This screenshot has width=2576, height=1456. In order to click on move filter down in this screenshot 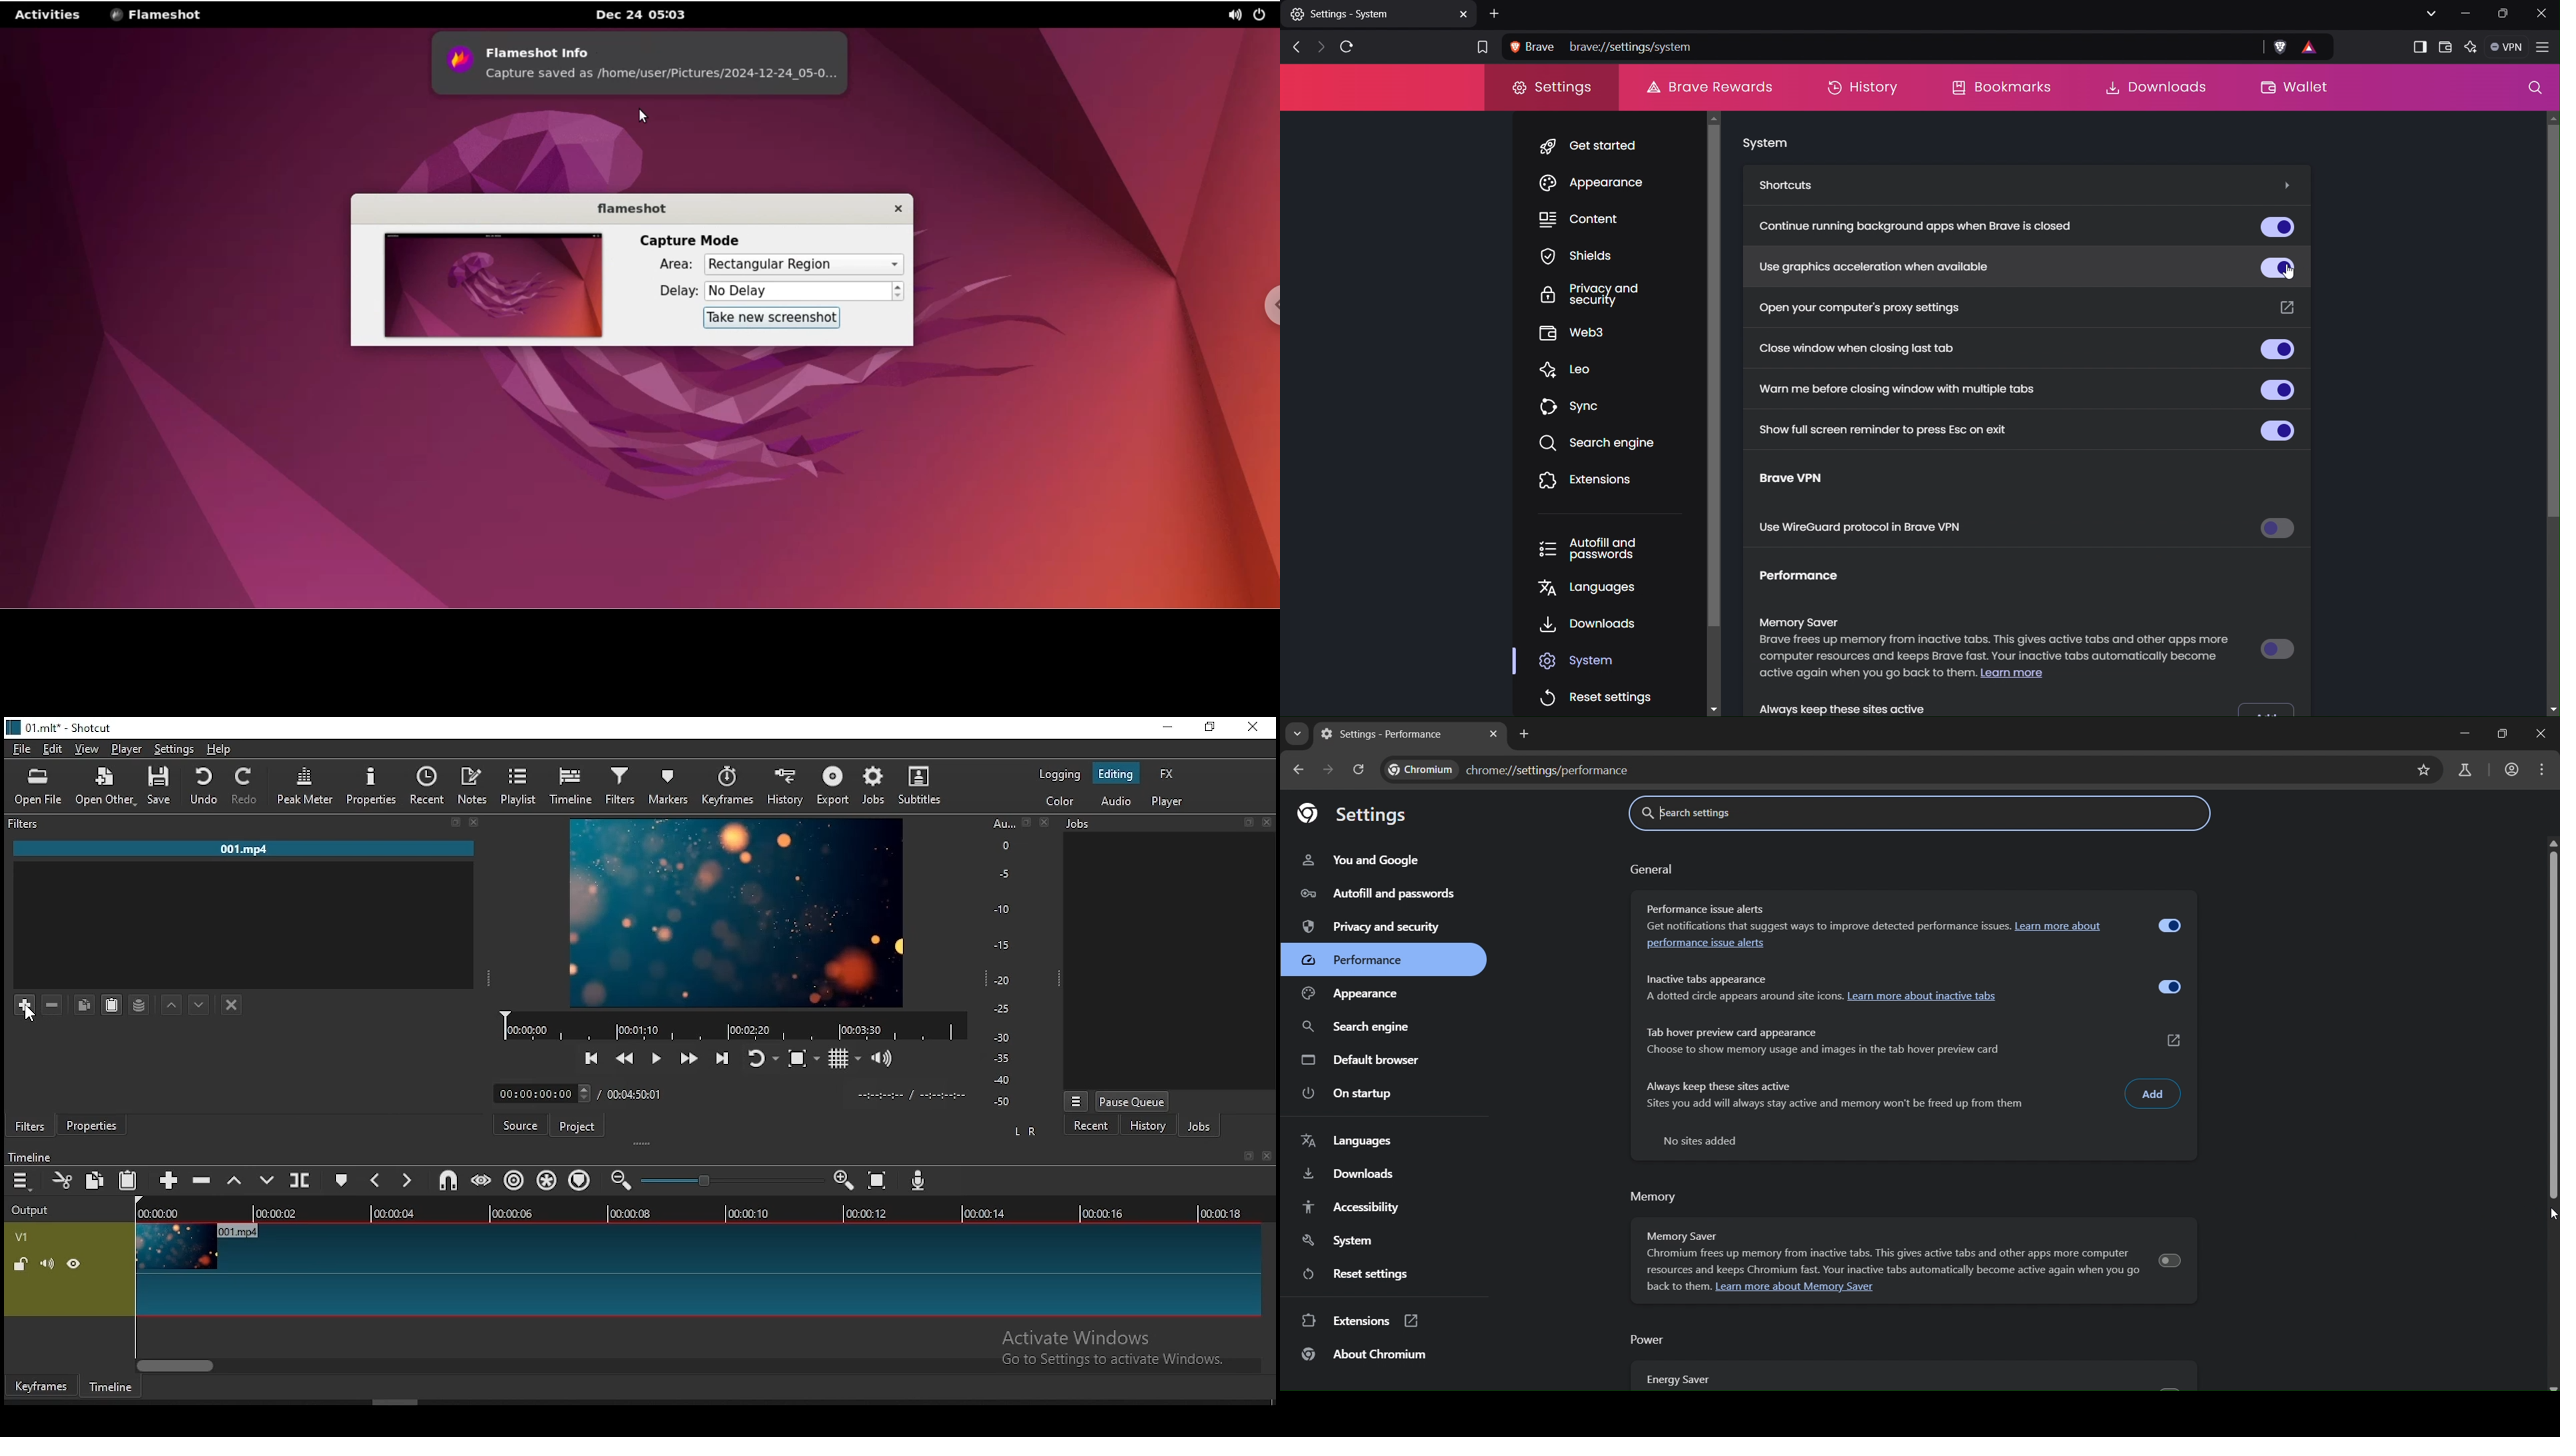, I will do `click(200, 1005)`.